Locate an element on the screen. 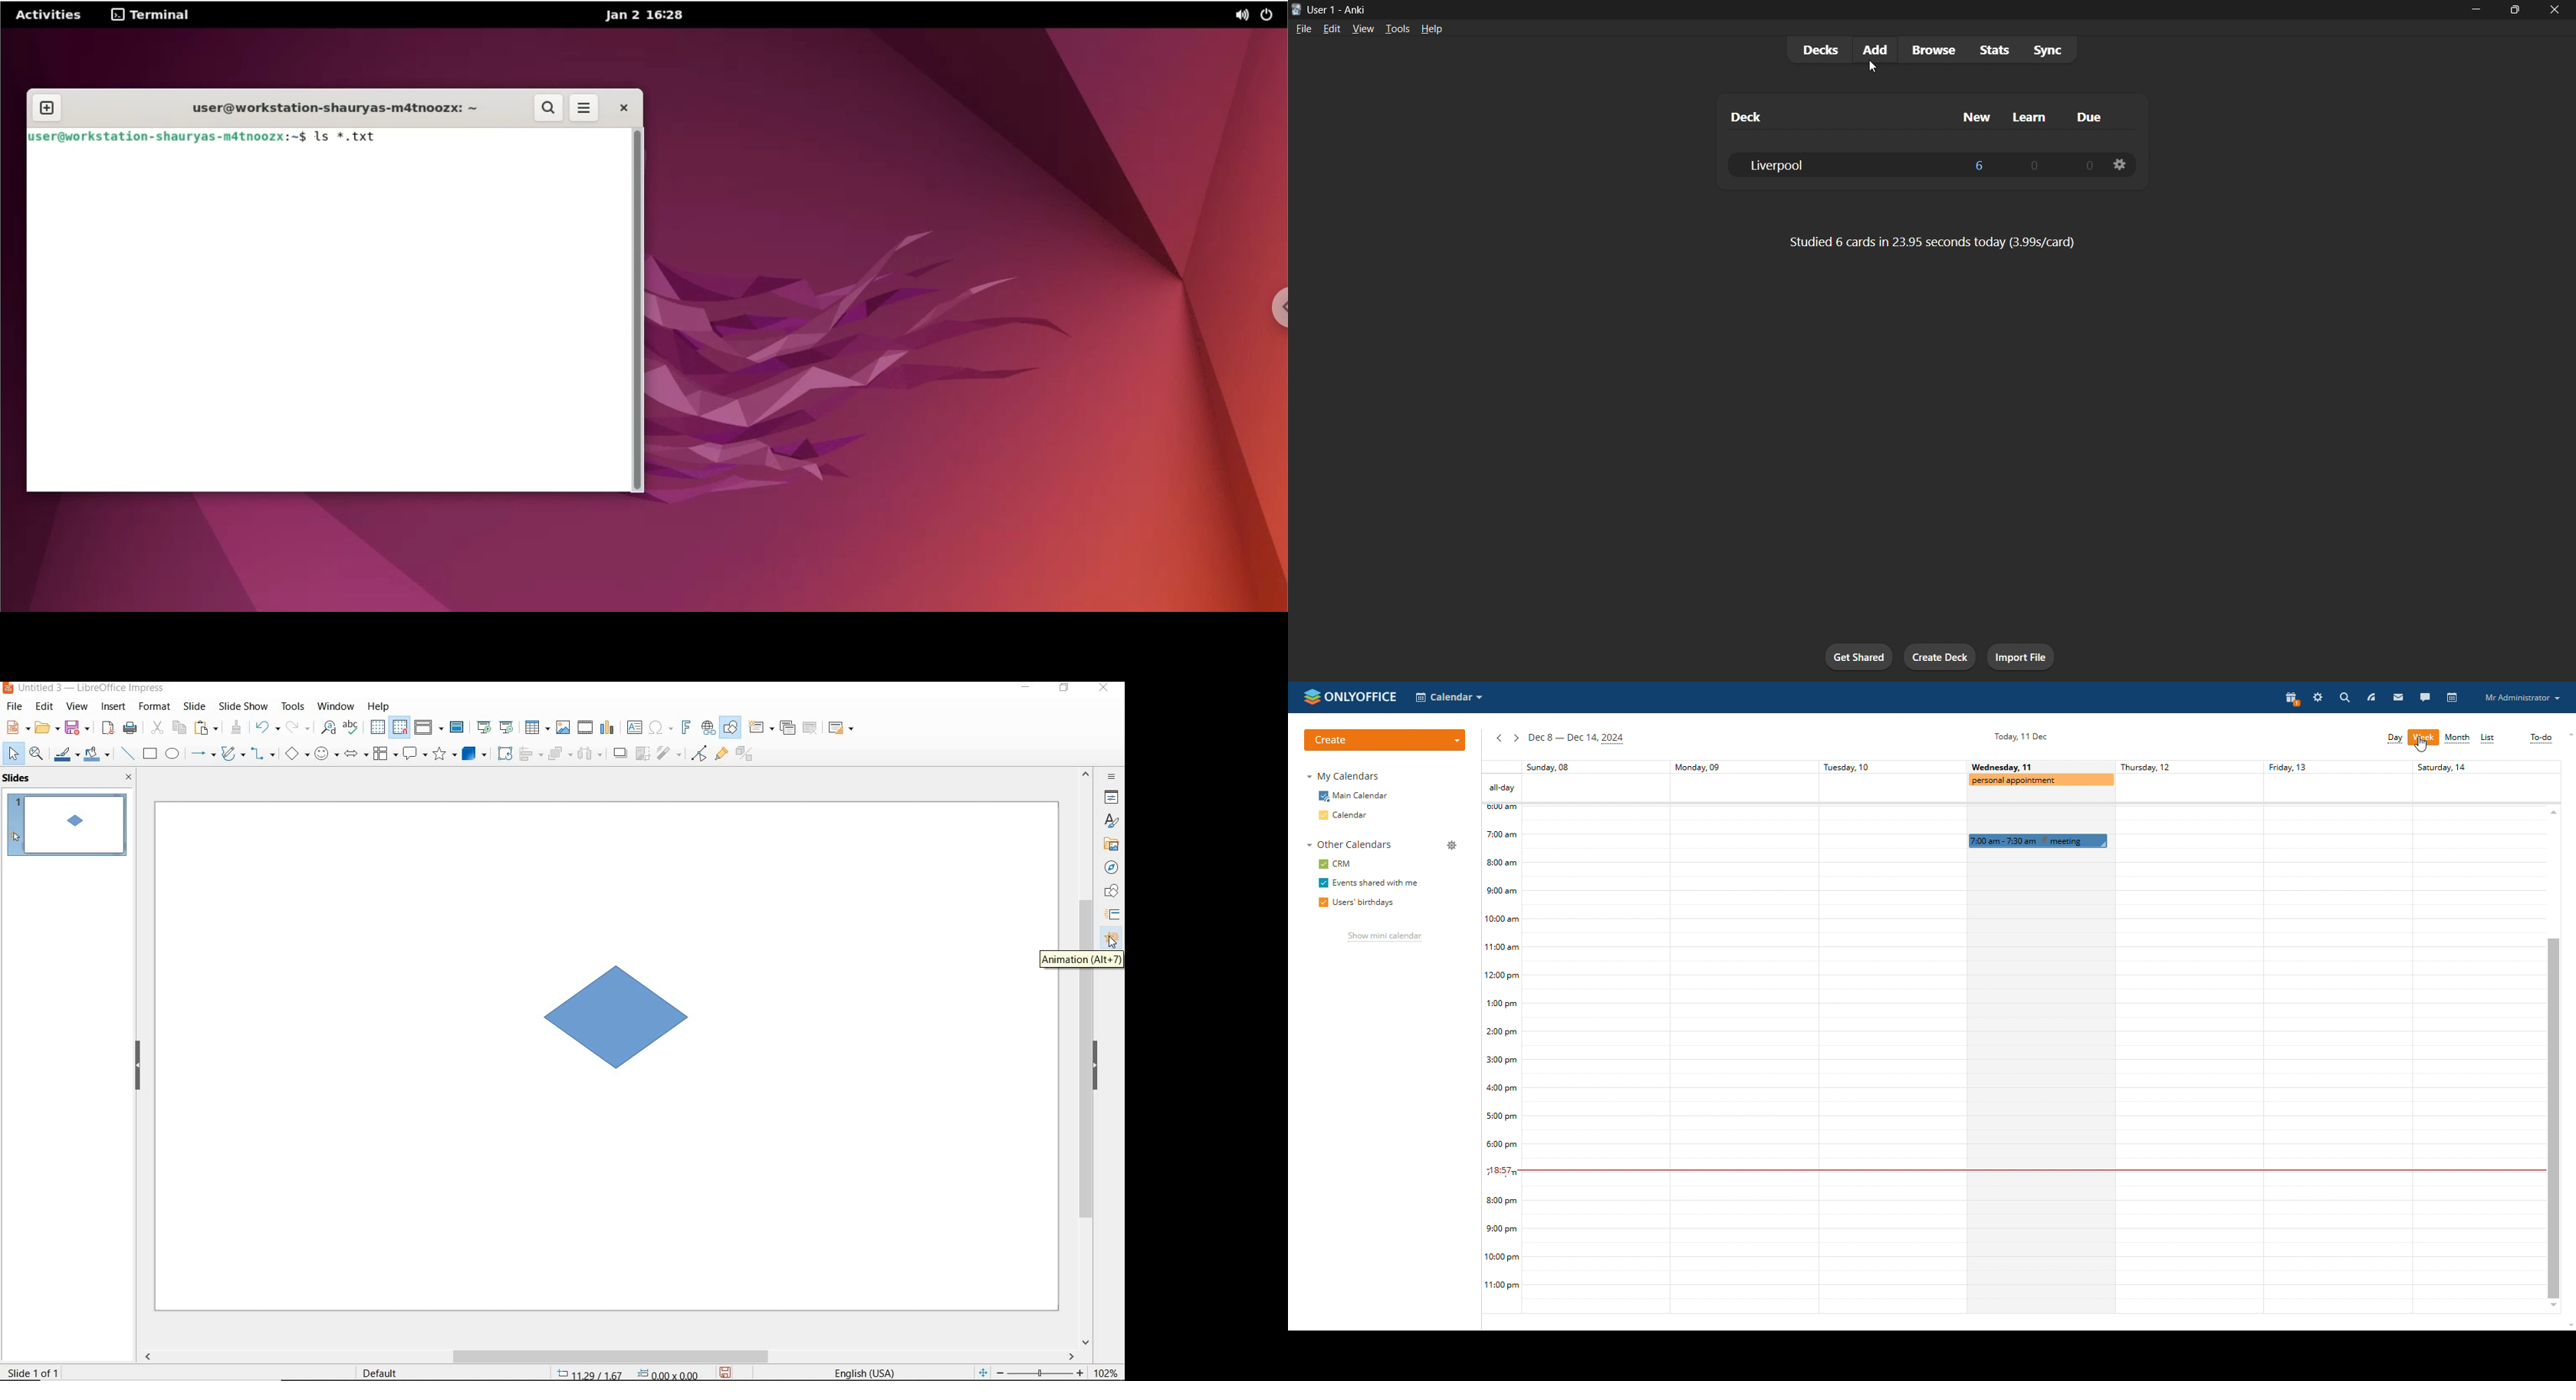  animation is located at coordinates (1081, 958).